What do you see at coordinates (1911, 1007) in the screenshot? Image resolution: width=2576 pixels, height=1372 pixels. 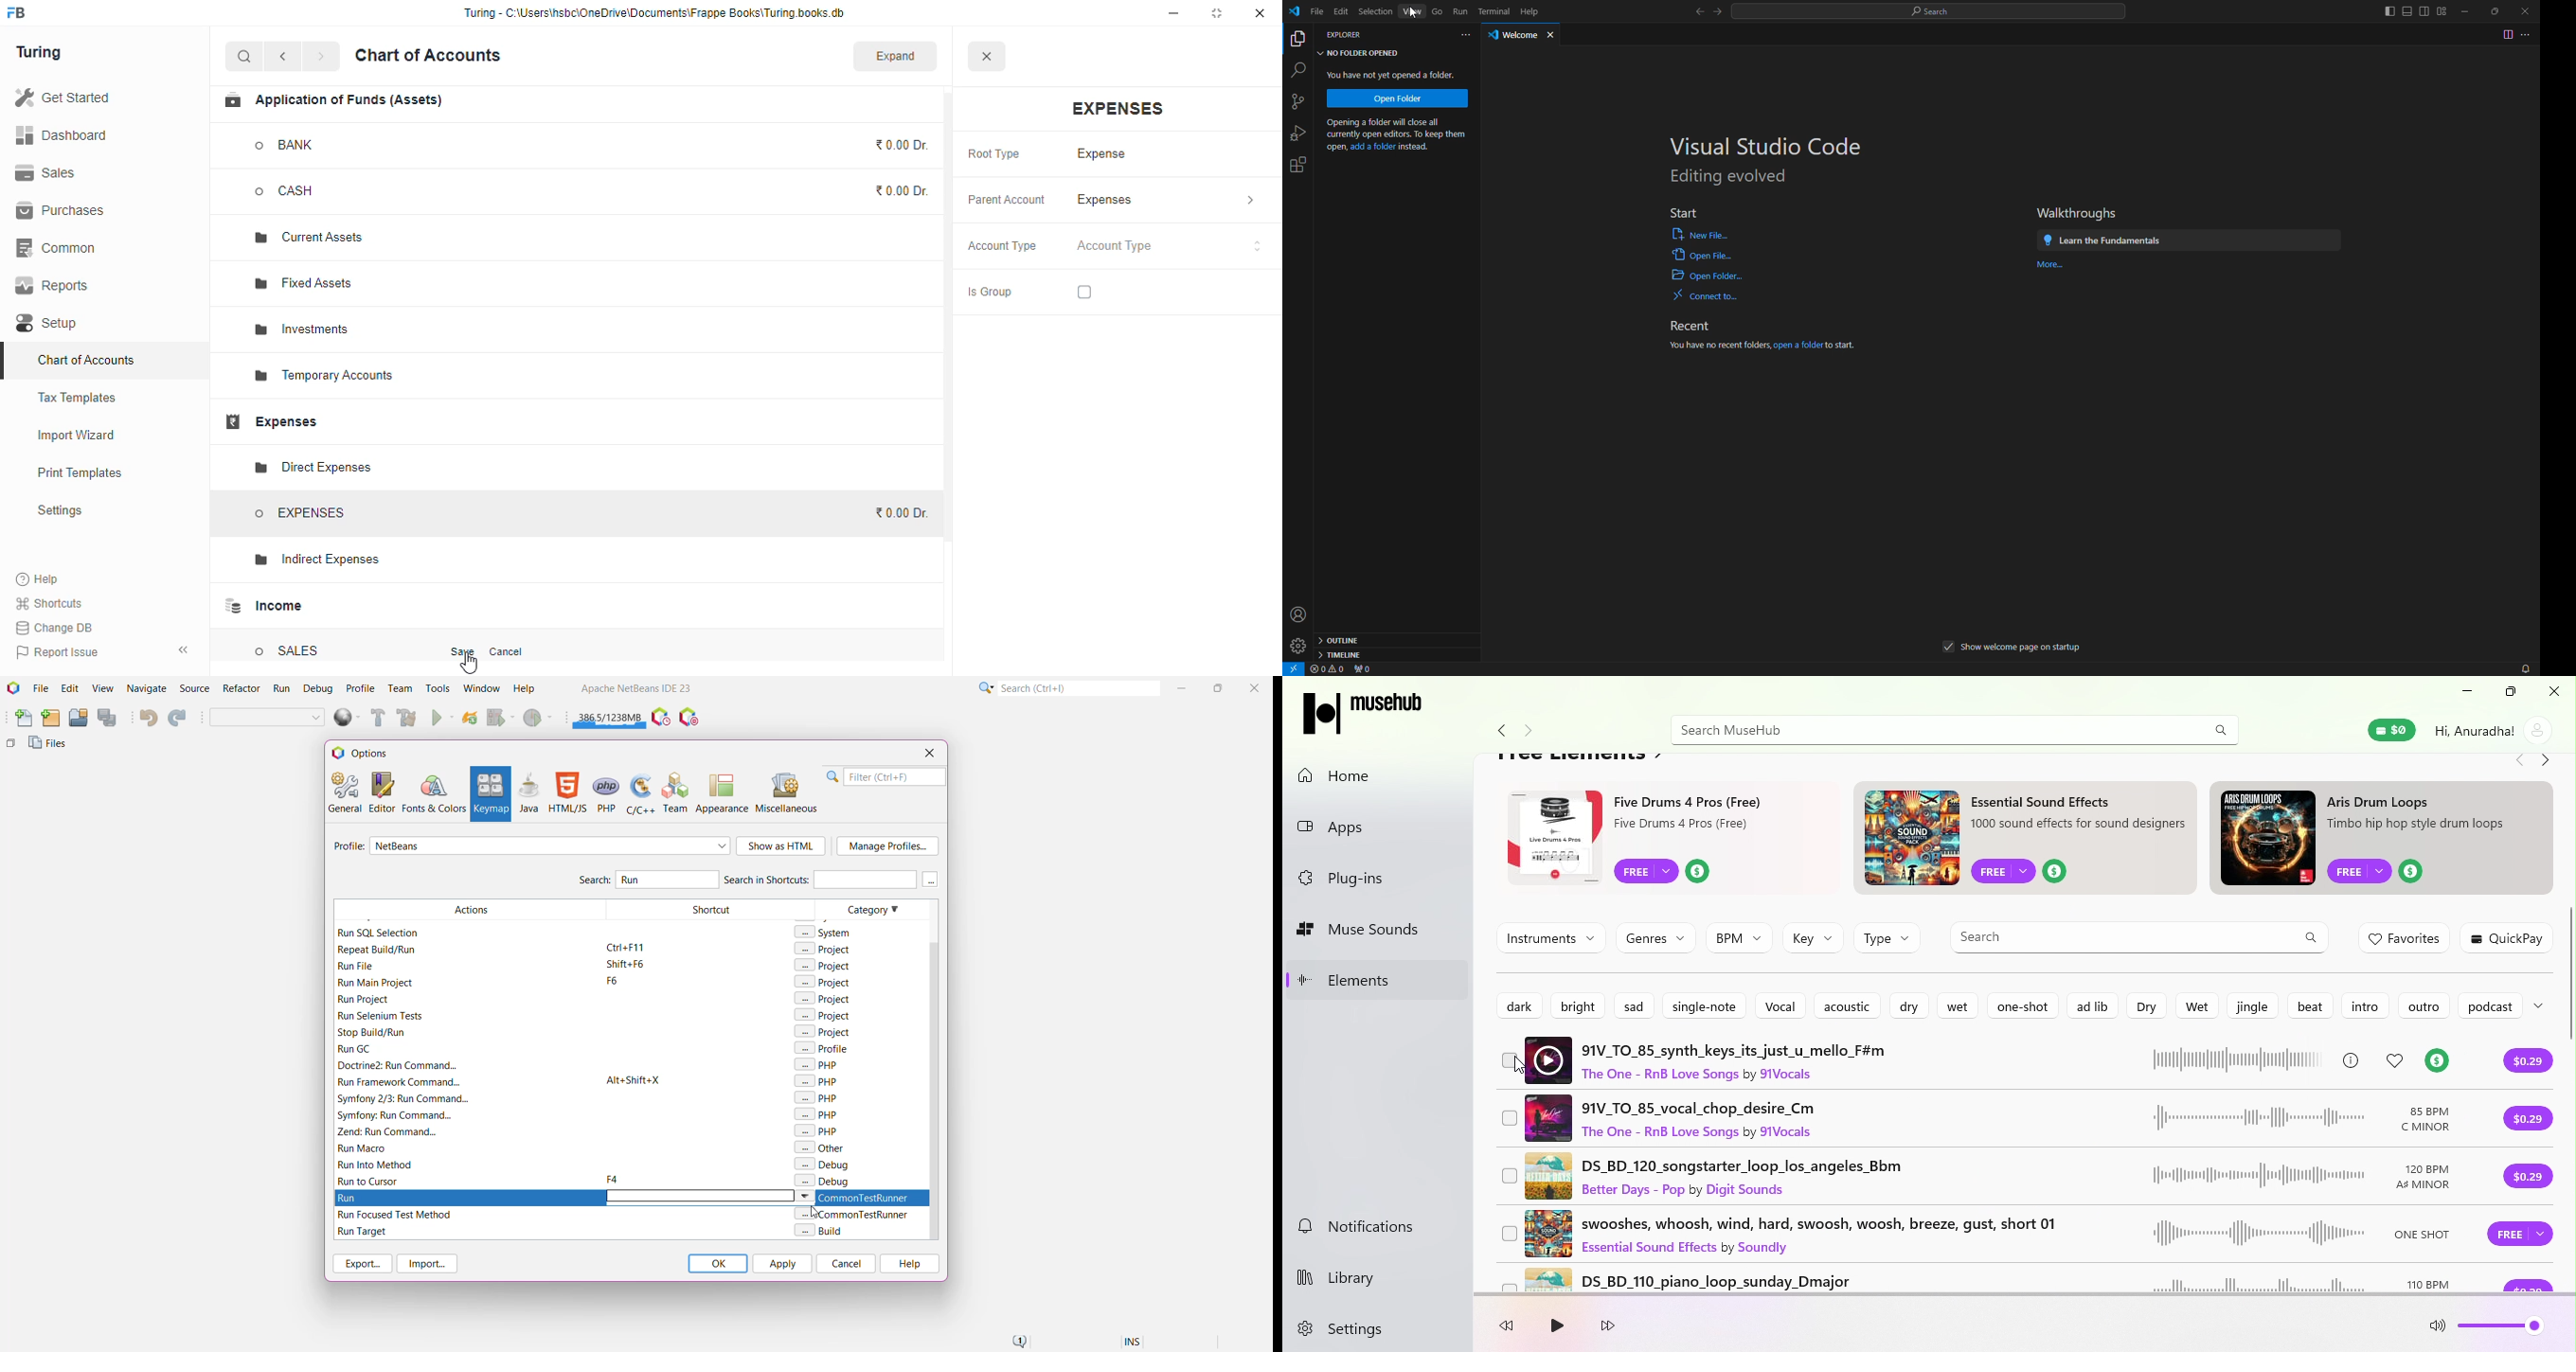 I see `dry` at bounding box center [1911, 1007].